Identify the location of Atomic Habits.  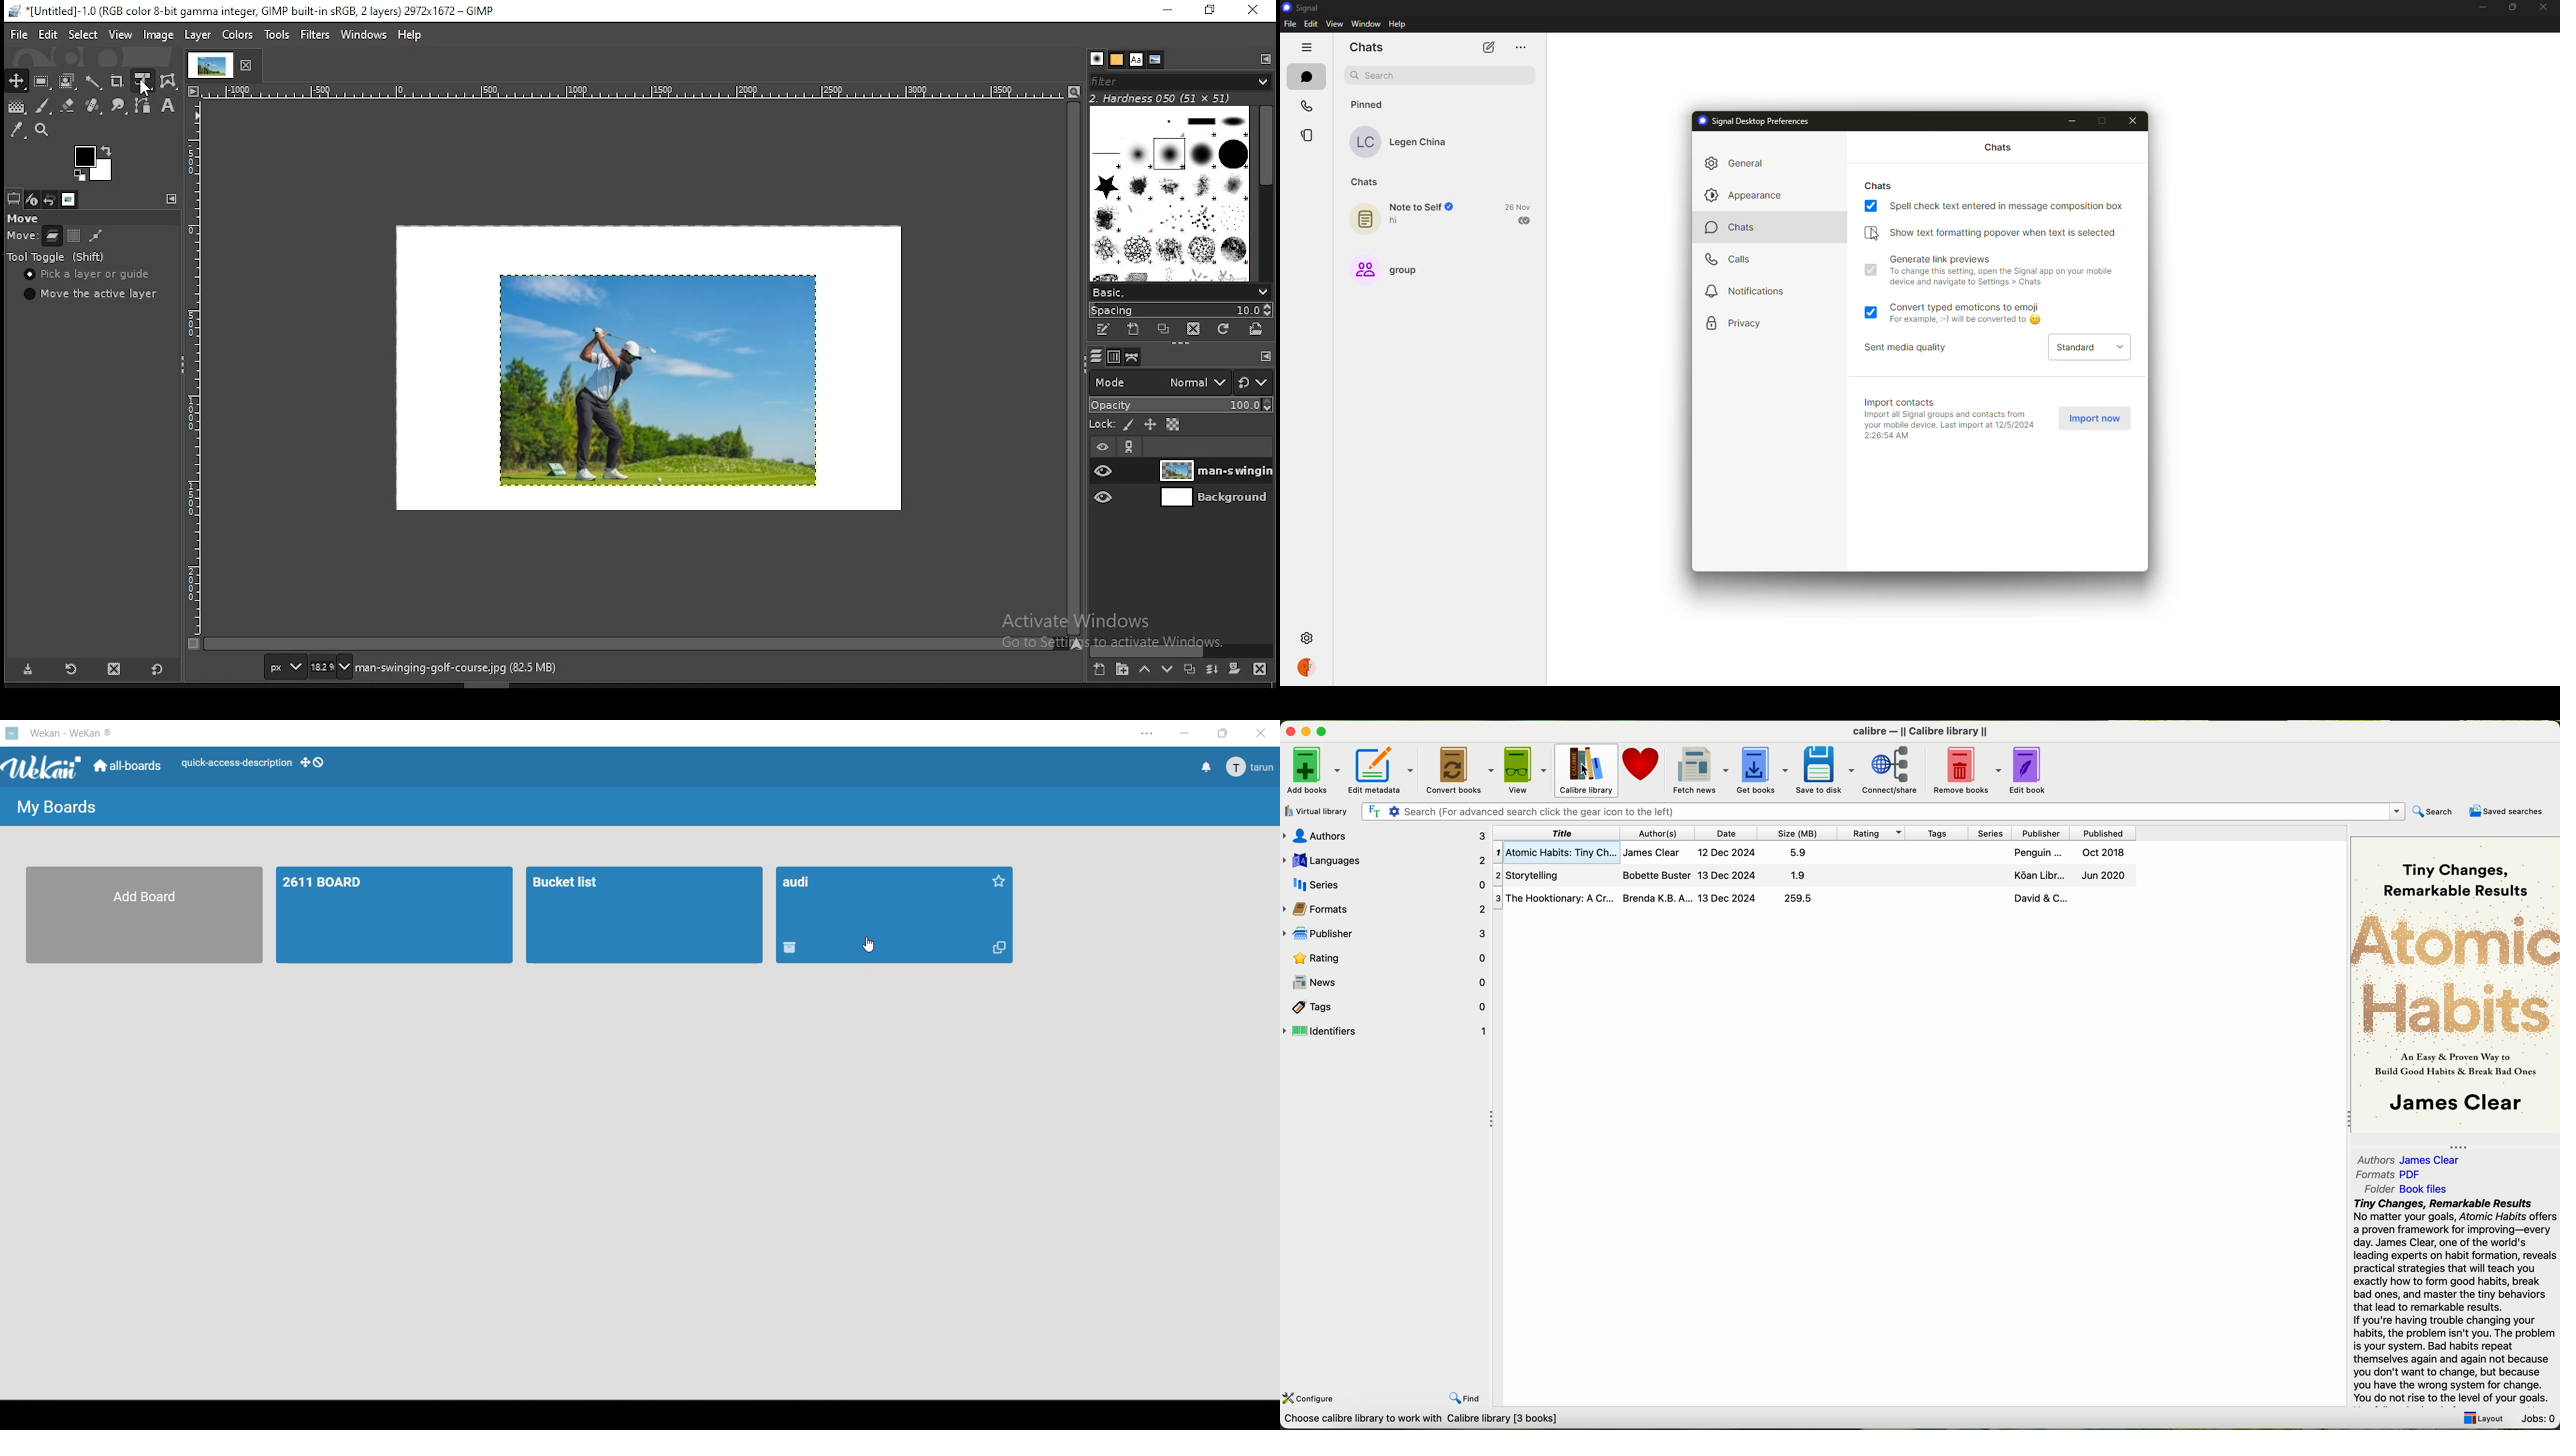
(2456, 973).